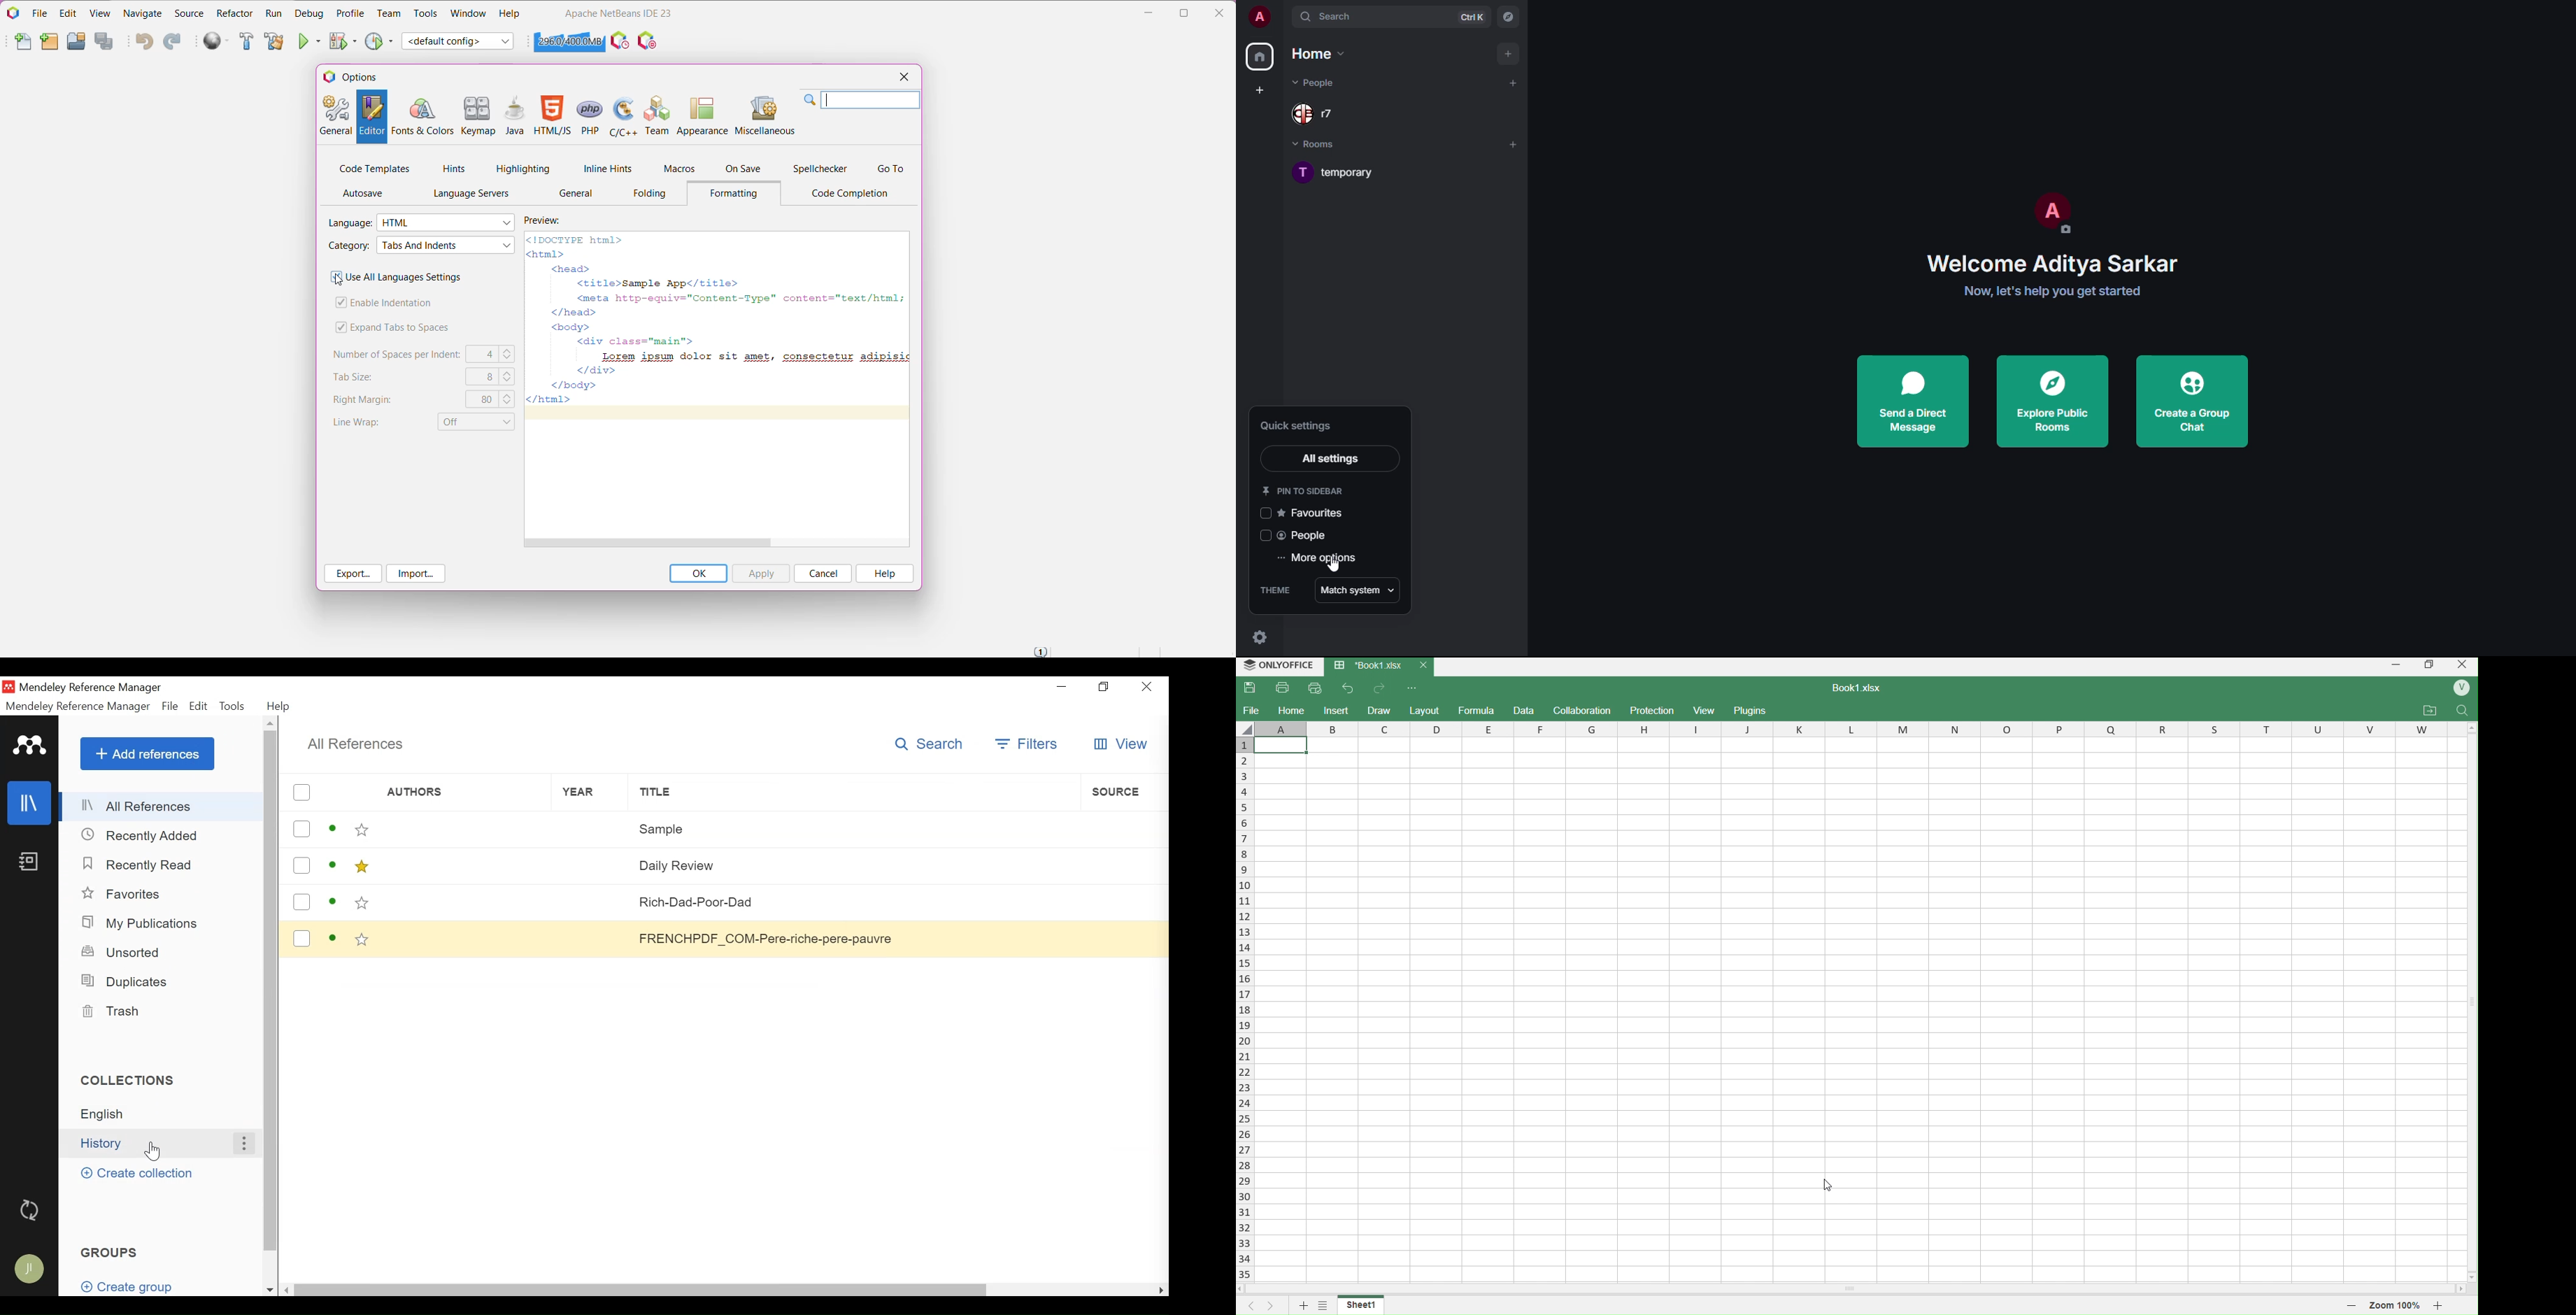  I want to click on Scroll up, so click(271, 723).